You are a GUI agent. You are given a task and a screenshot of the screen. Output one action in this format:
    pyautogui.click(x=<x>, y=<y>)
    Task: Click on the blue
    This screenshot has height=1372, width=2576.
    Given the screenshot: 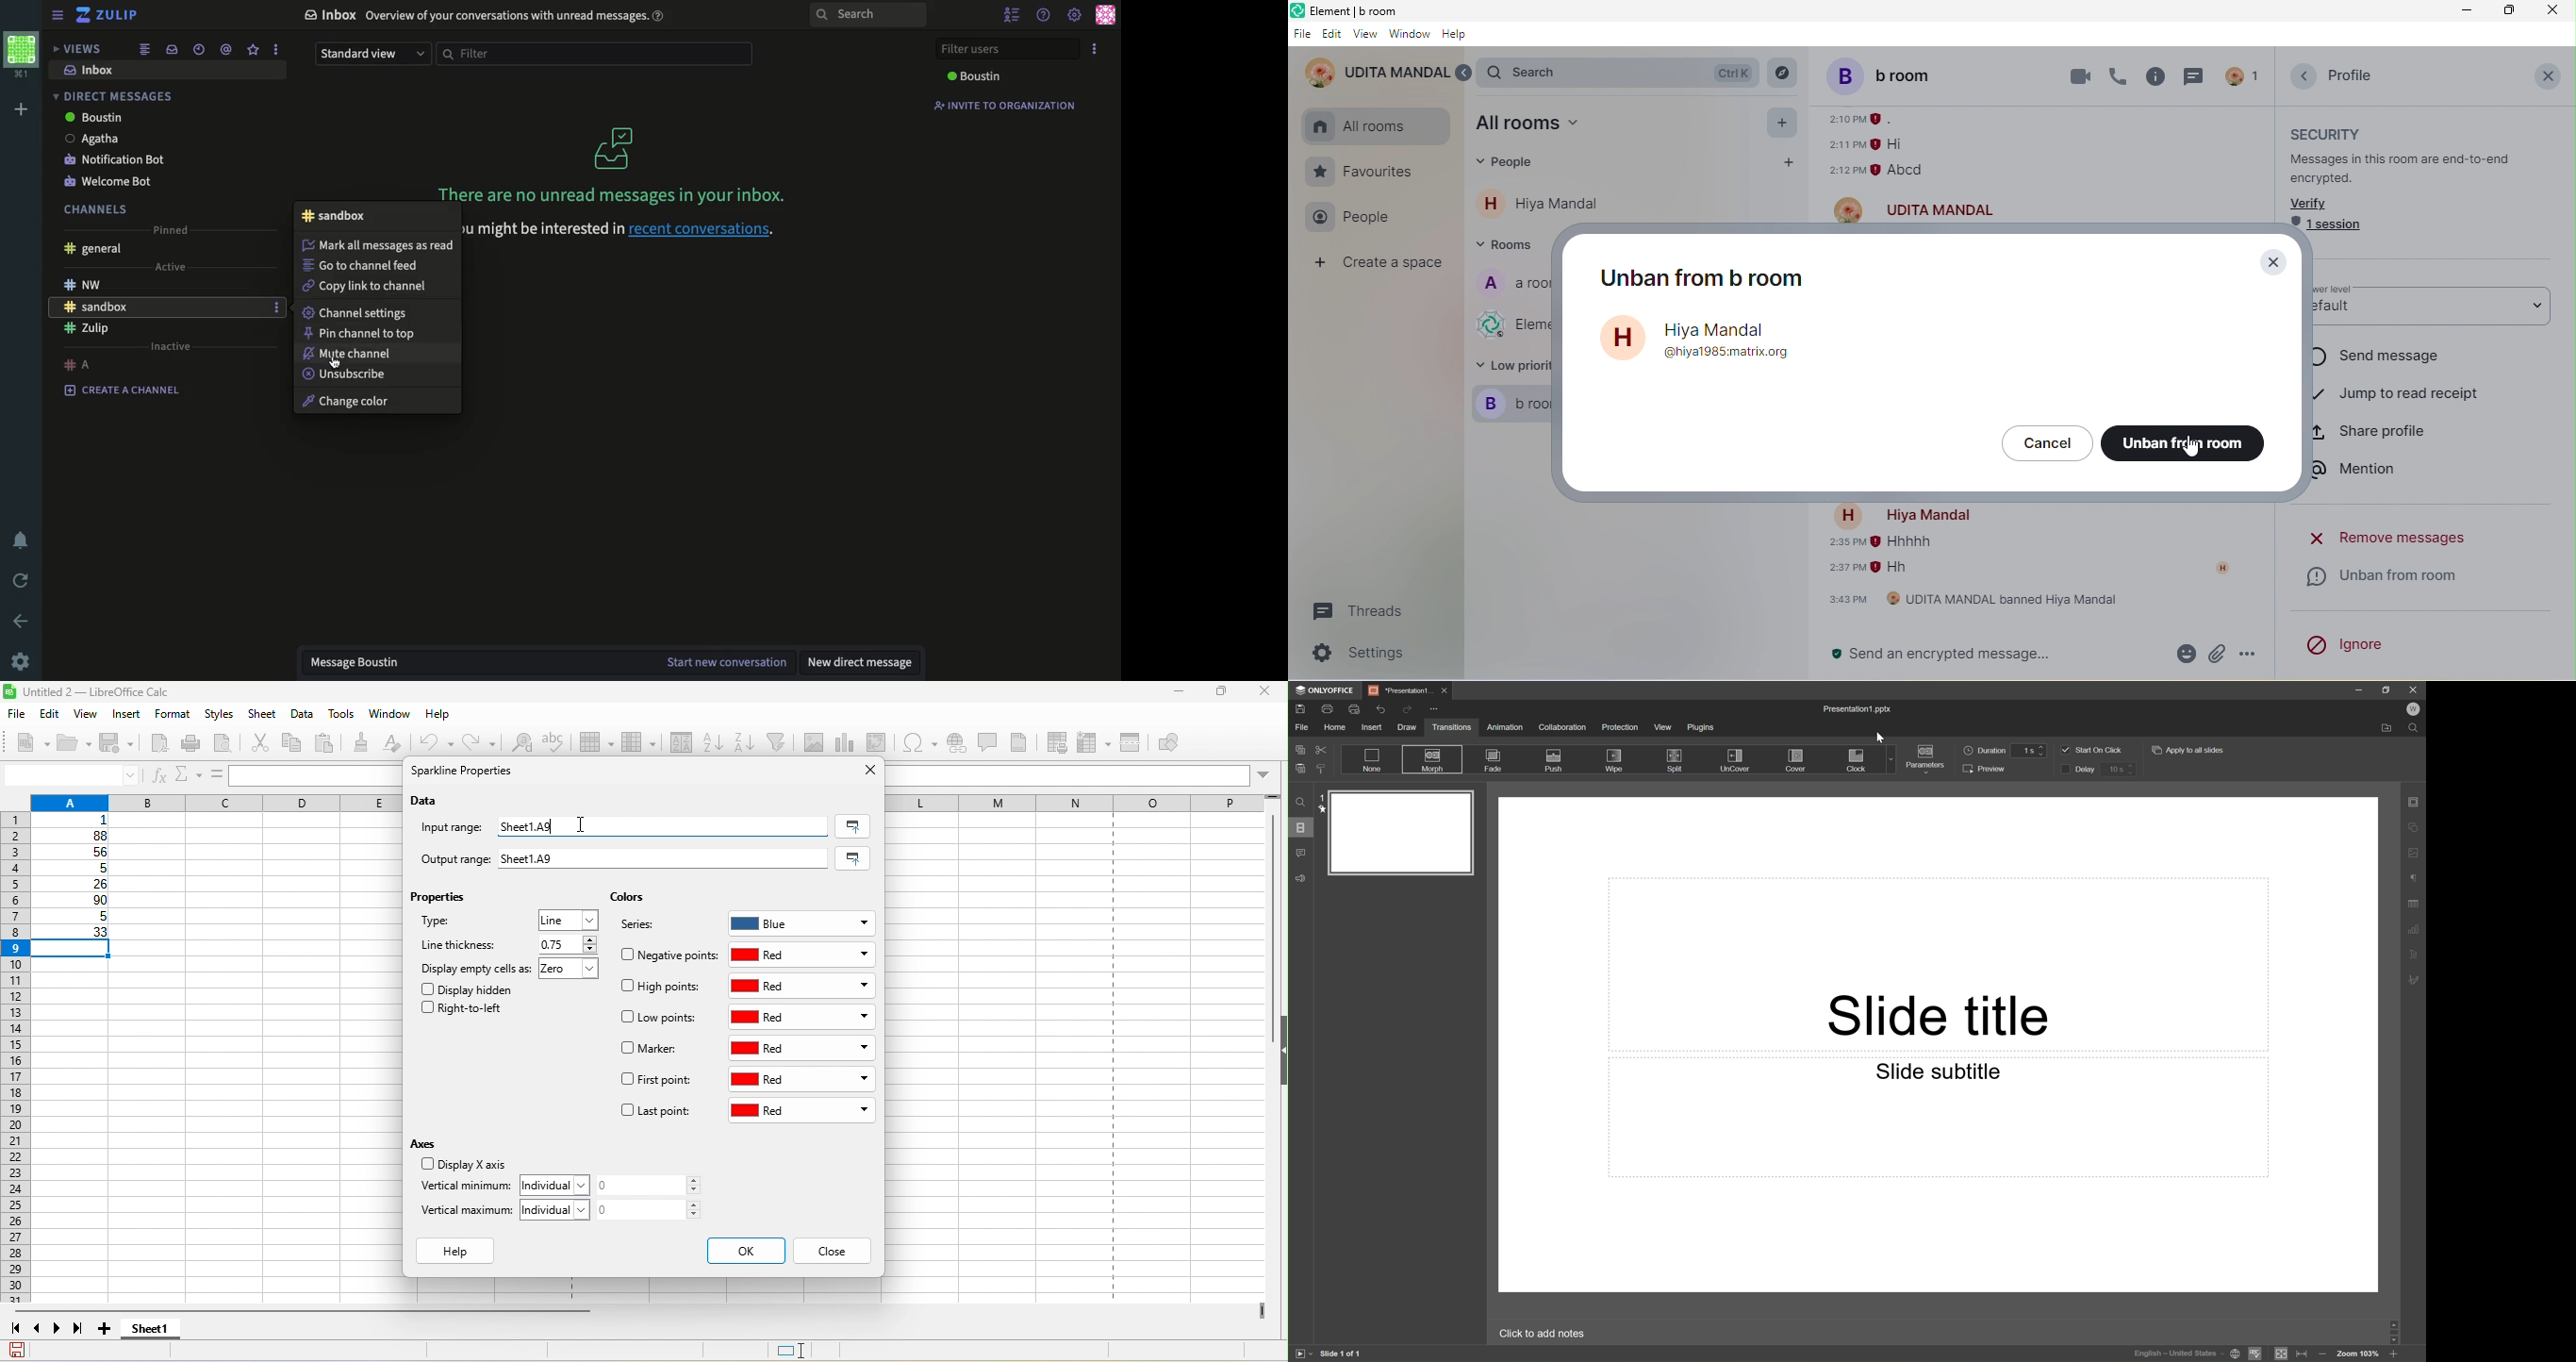 What is the action you would take?
    pyautogui.click(x=802, y=921)
    